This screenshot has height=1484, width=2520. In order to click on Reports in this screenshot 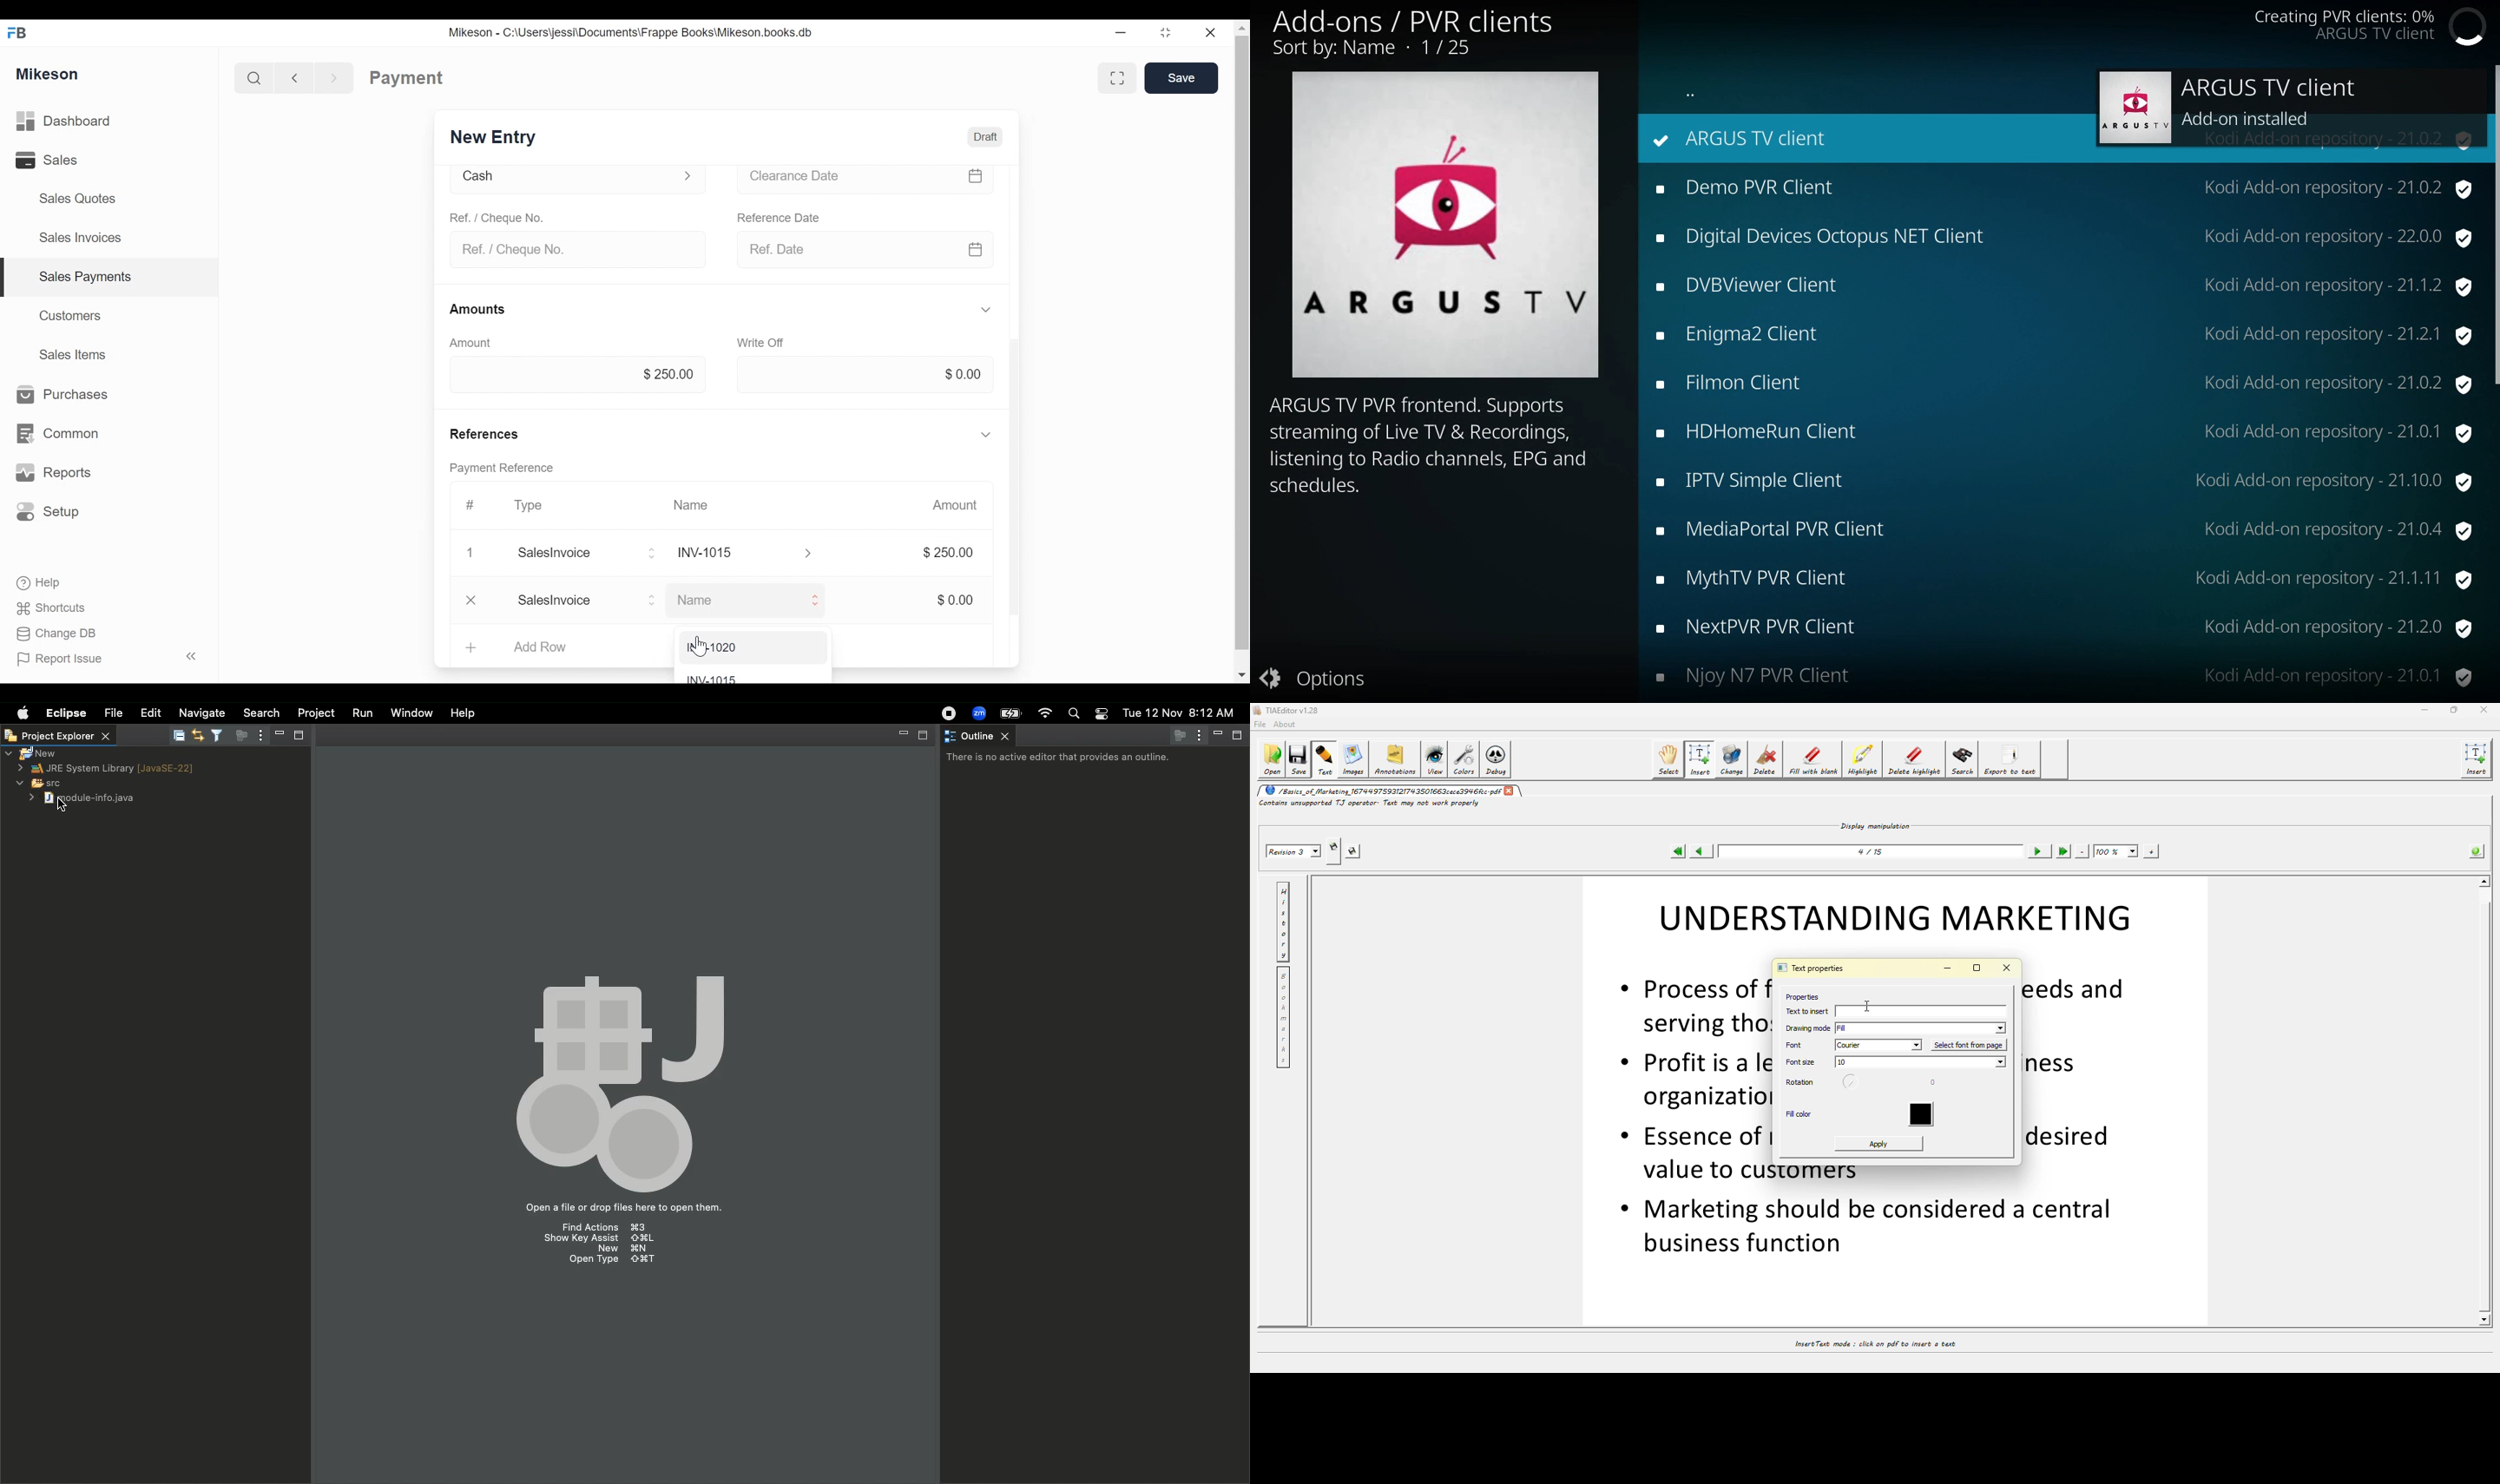, I will do `click(56, 473)`.